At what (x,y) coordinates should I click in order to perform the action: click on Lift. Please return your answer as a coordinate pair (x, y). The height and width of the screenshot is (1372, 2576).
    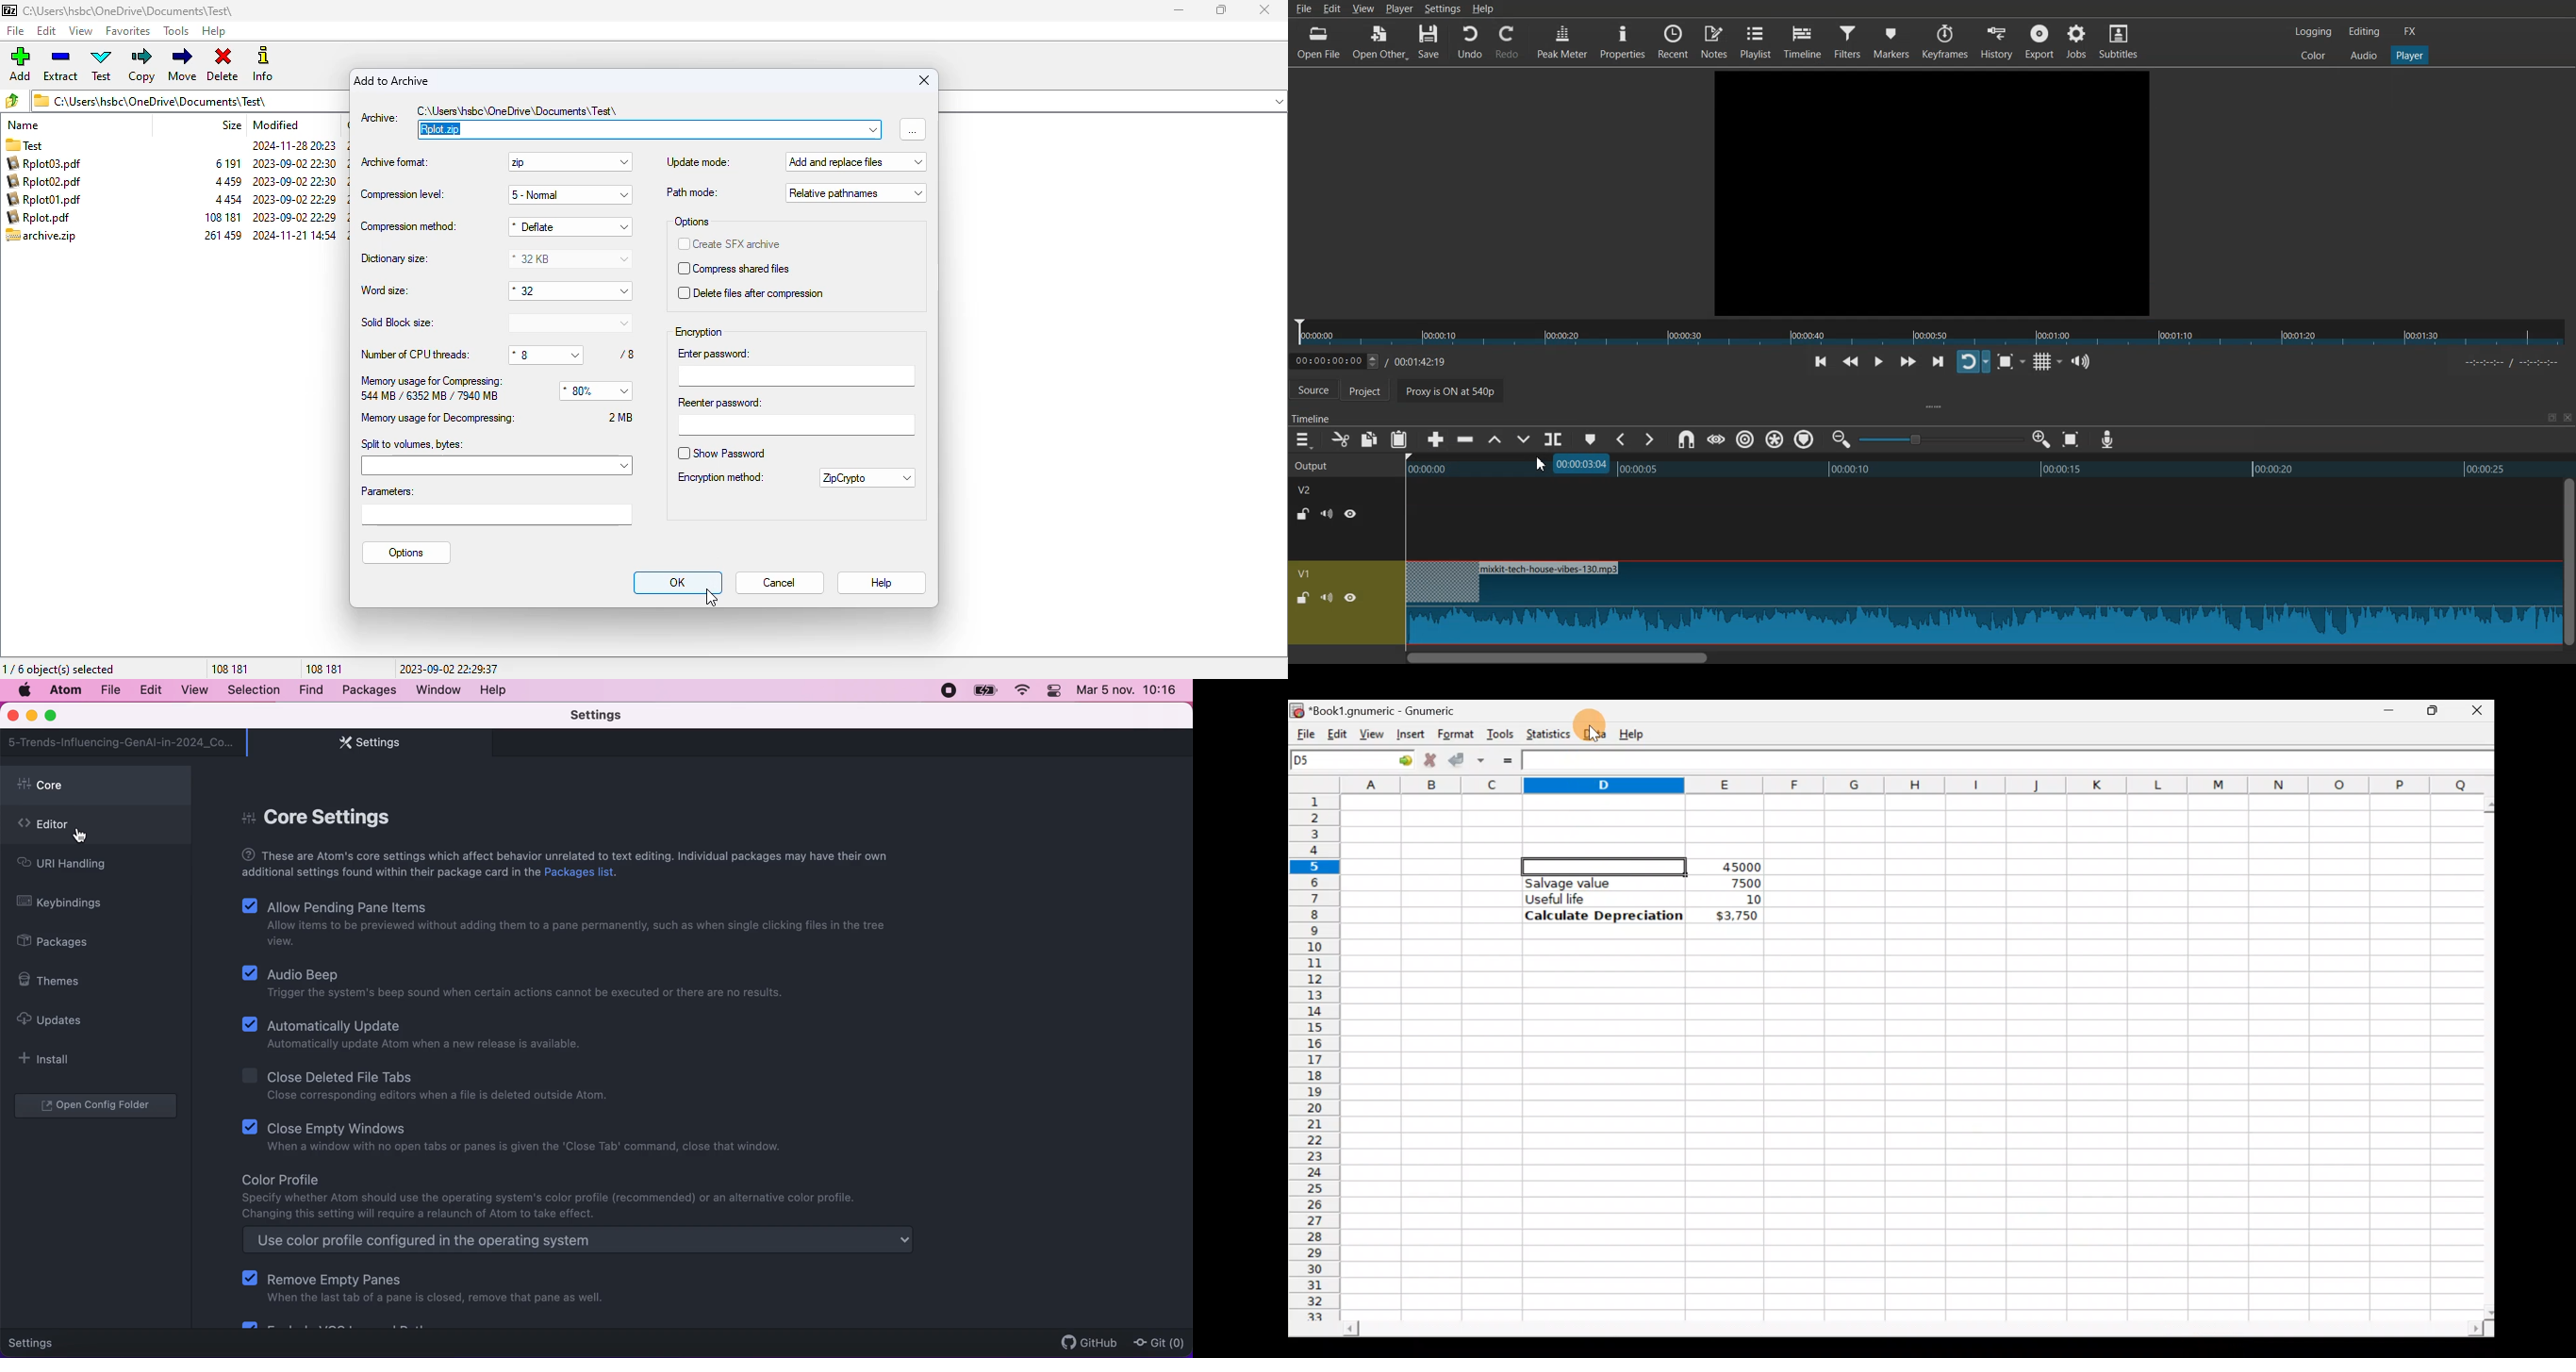
    Looking at the image, I should click on (1494, 440).